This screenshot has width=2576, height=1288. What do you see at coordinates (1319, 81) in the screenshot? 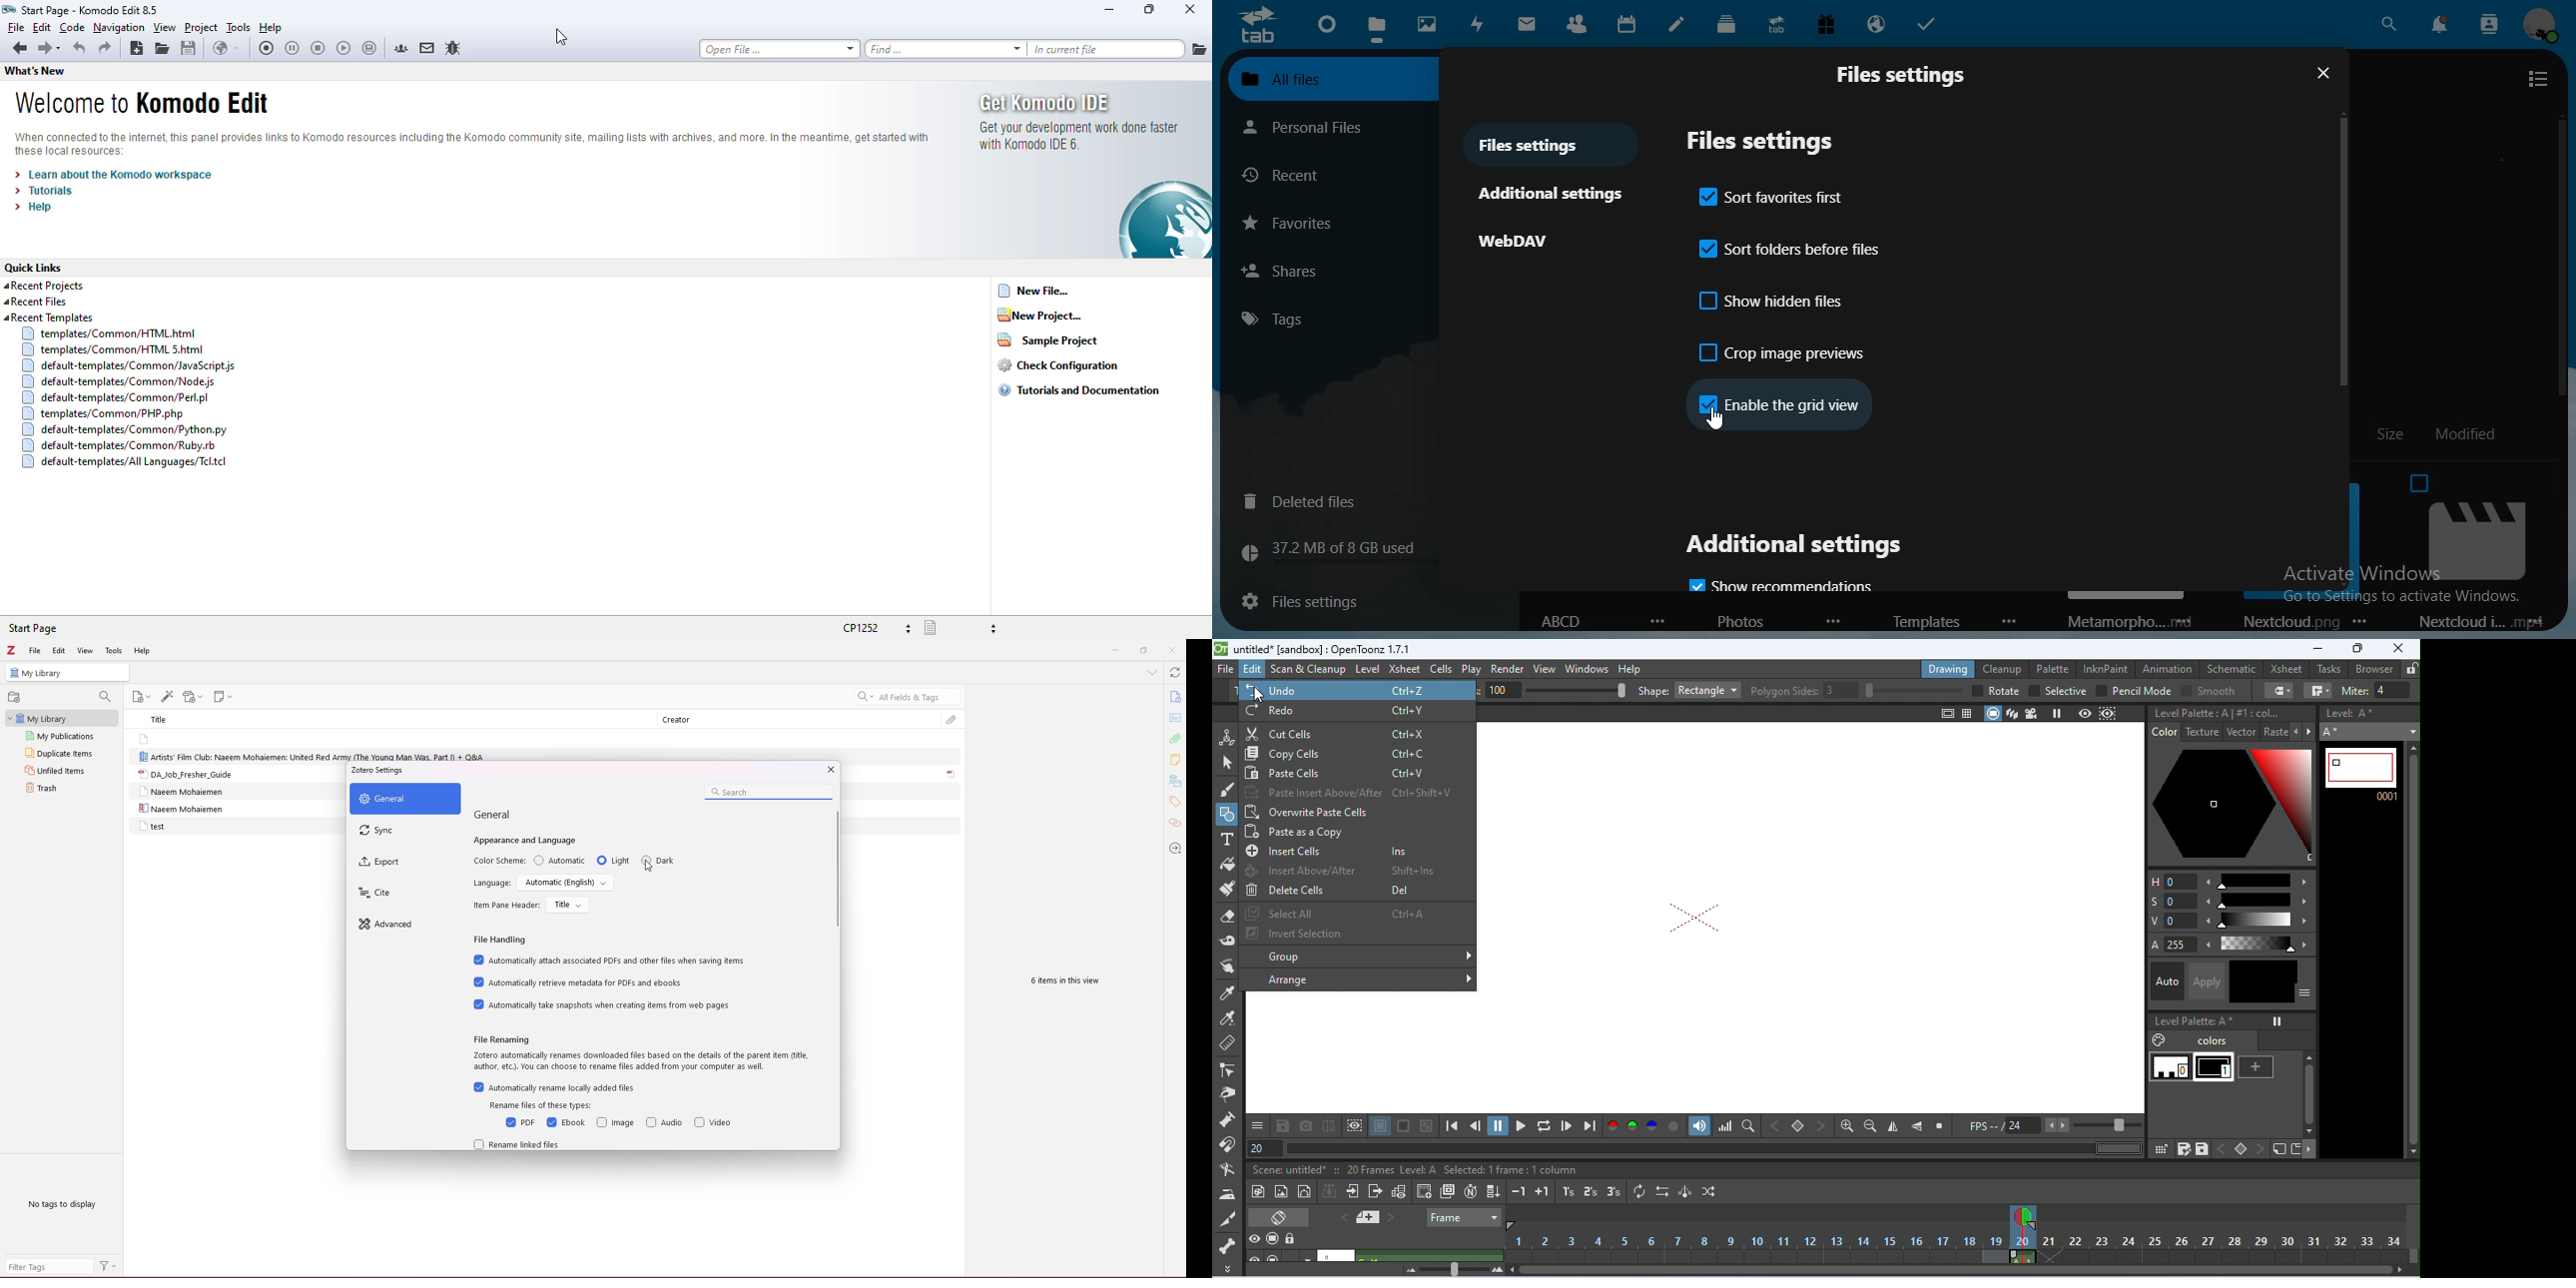
I see `all files` at bounding box center [1319, 81].